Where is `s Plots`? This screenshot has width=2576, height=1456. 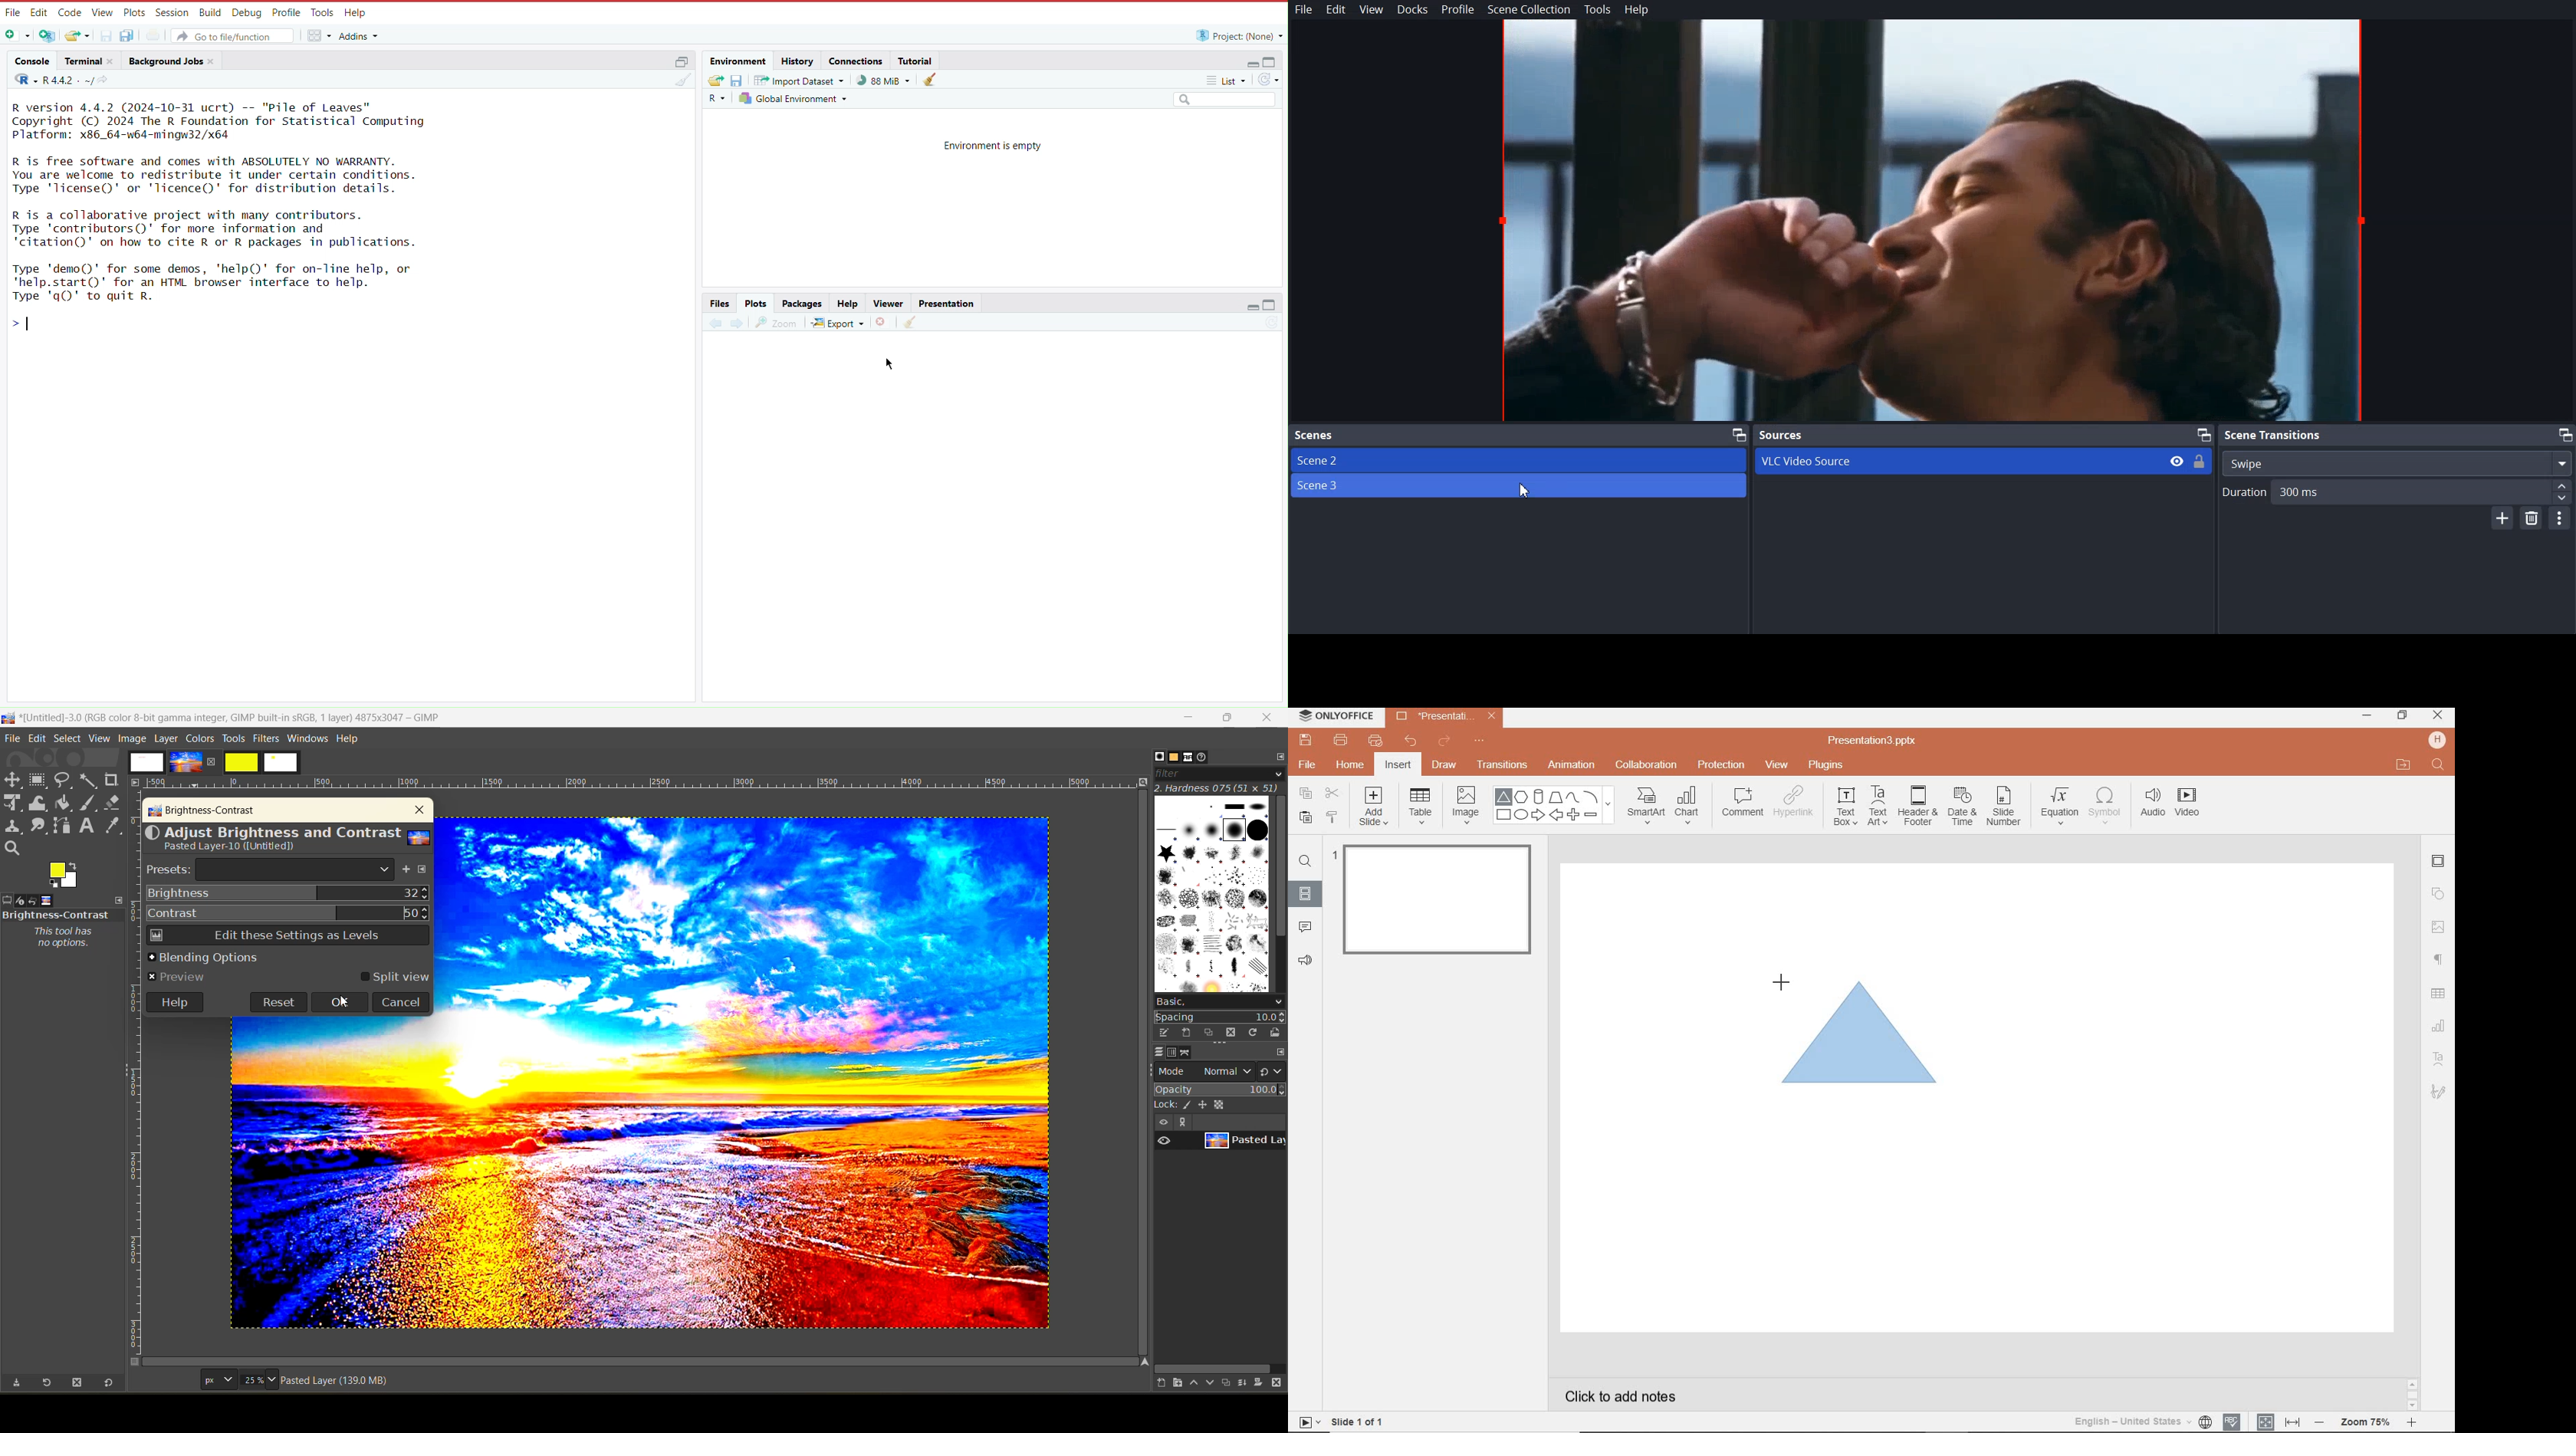
s Plots is located at coordinates (755, 303).